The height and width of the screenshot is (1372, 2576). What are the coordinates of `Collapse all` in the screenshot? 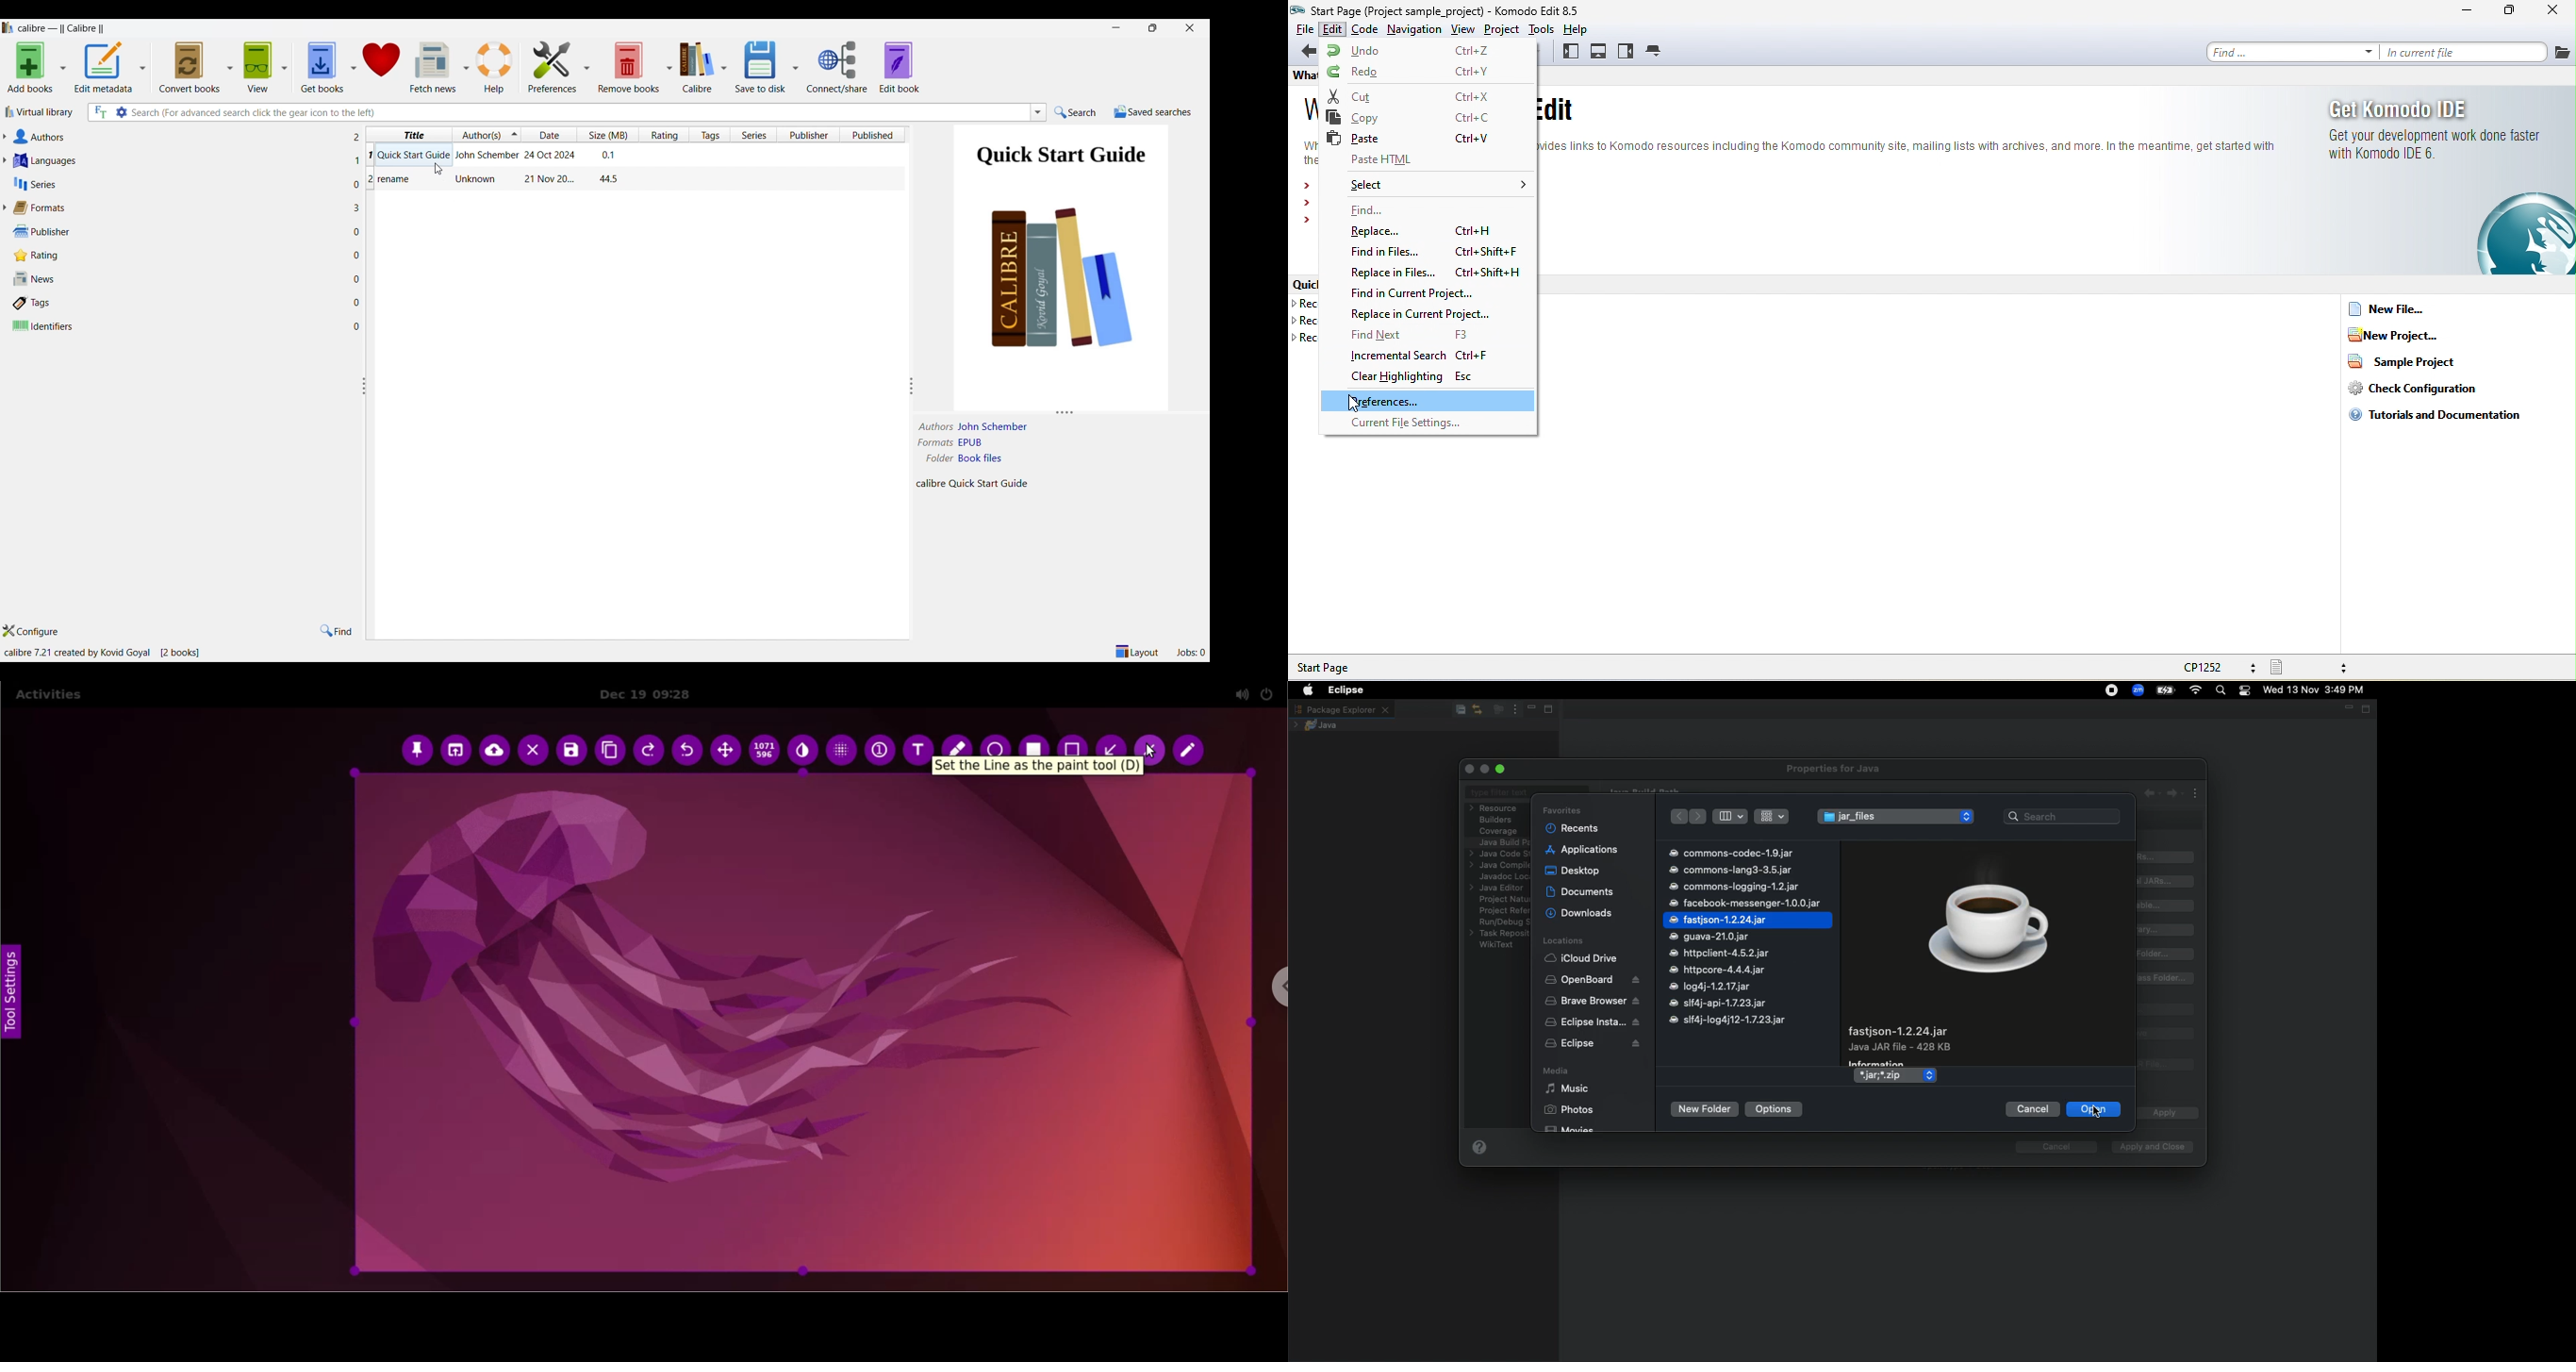 It's located at (1459, 711).